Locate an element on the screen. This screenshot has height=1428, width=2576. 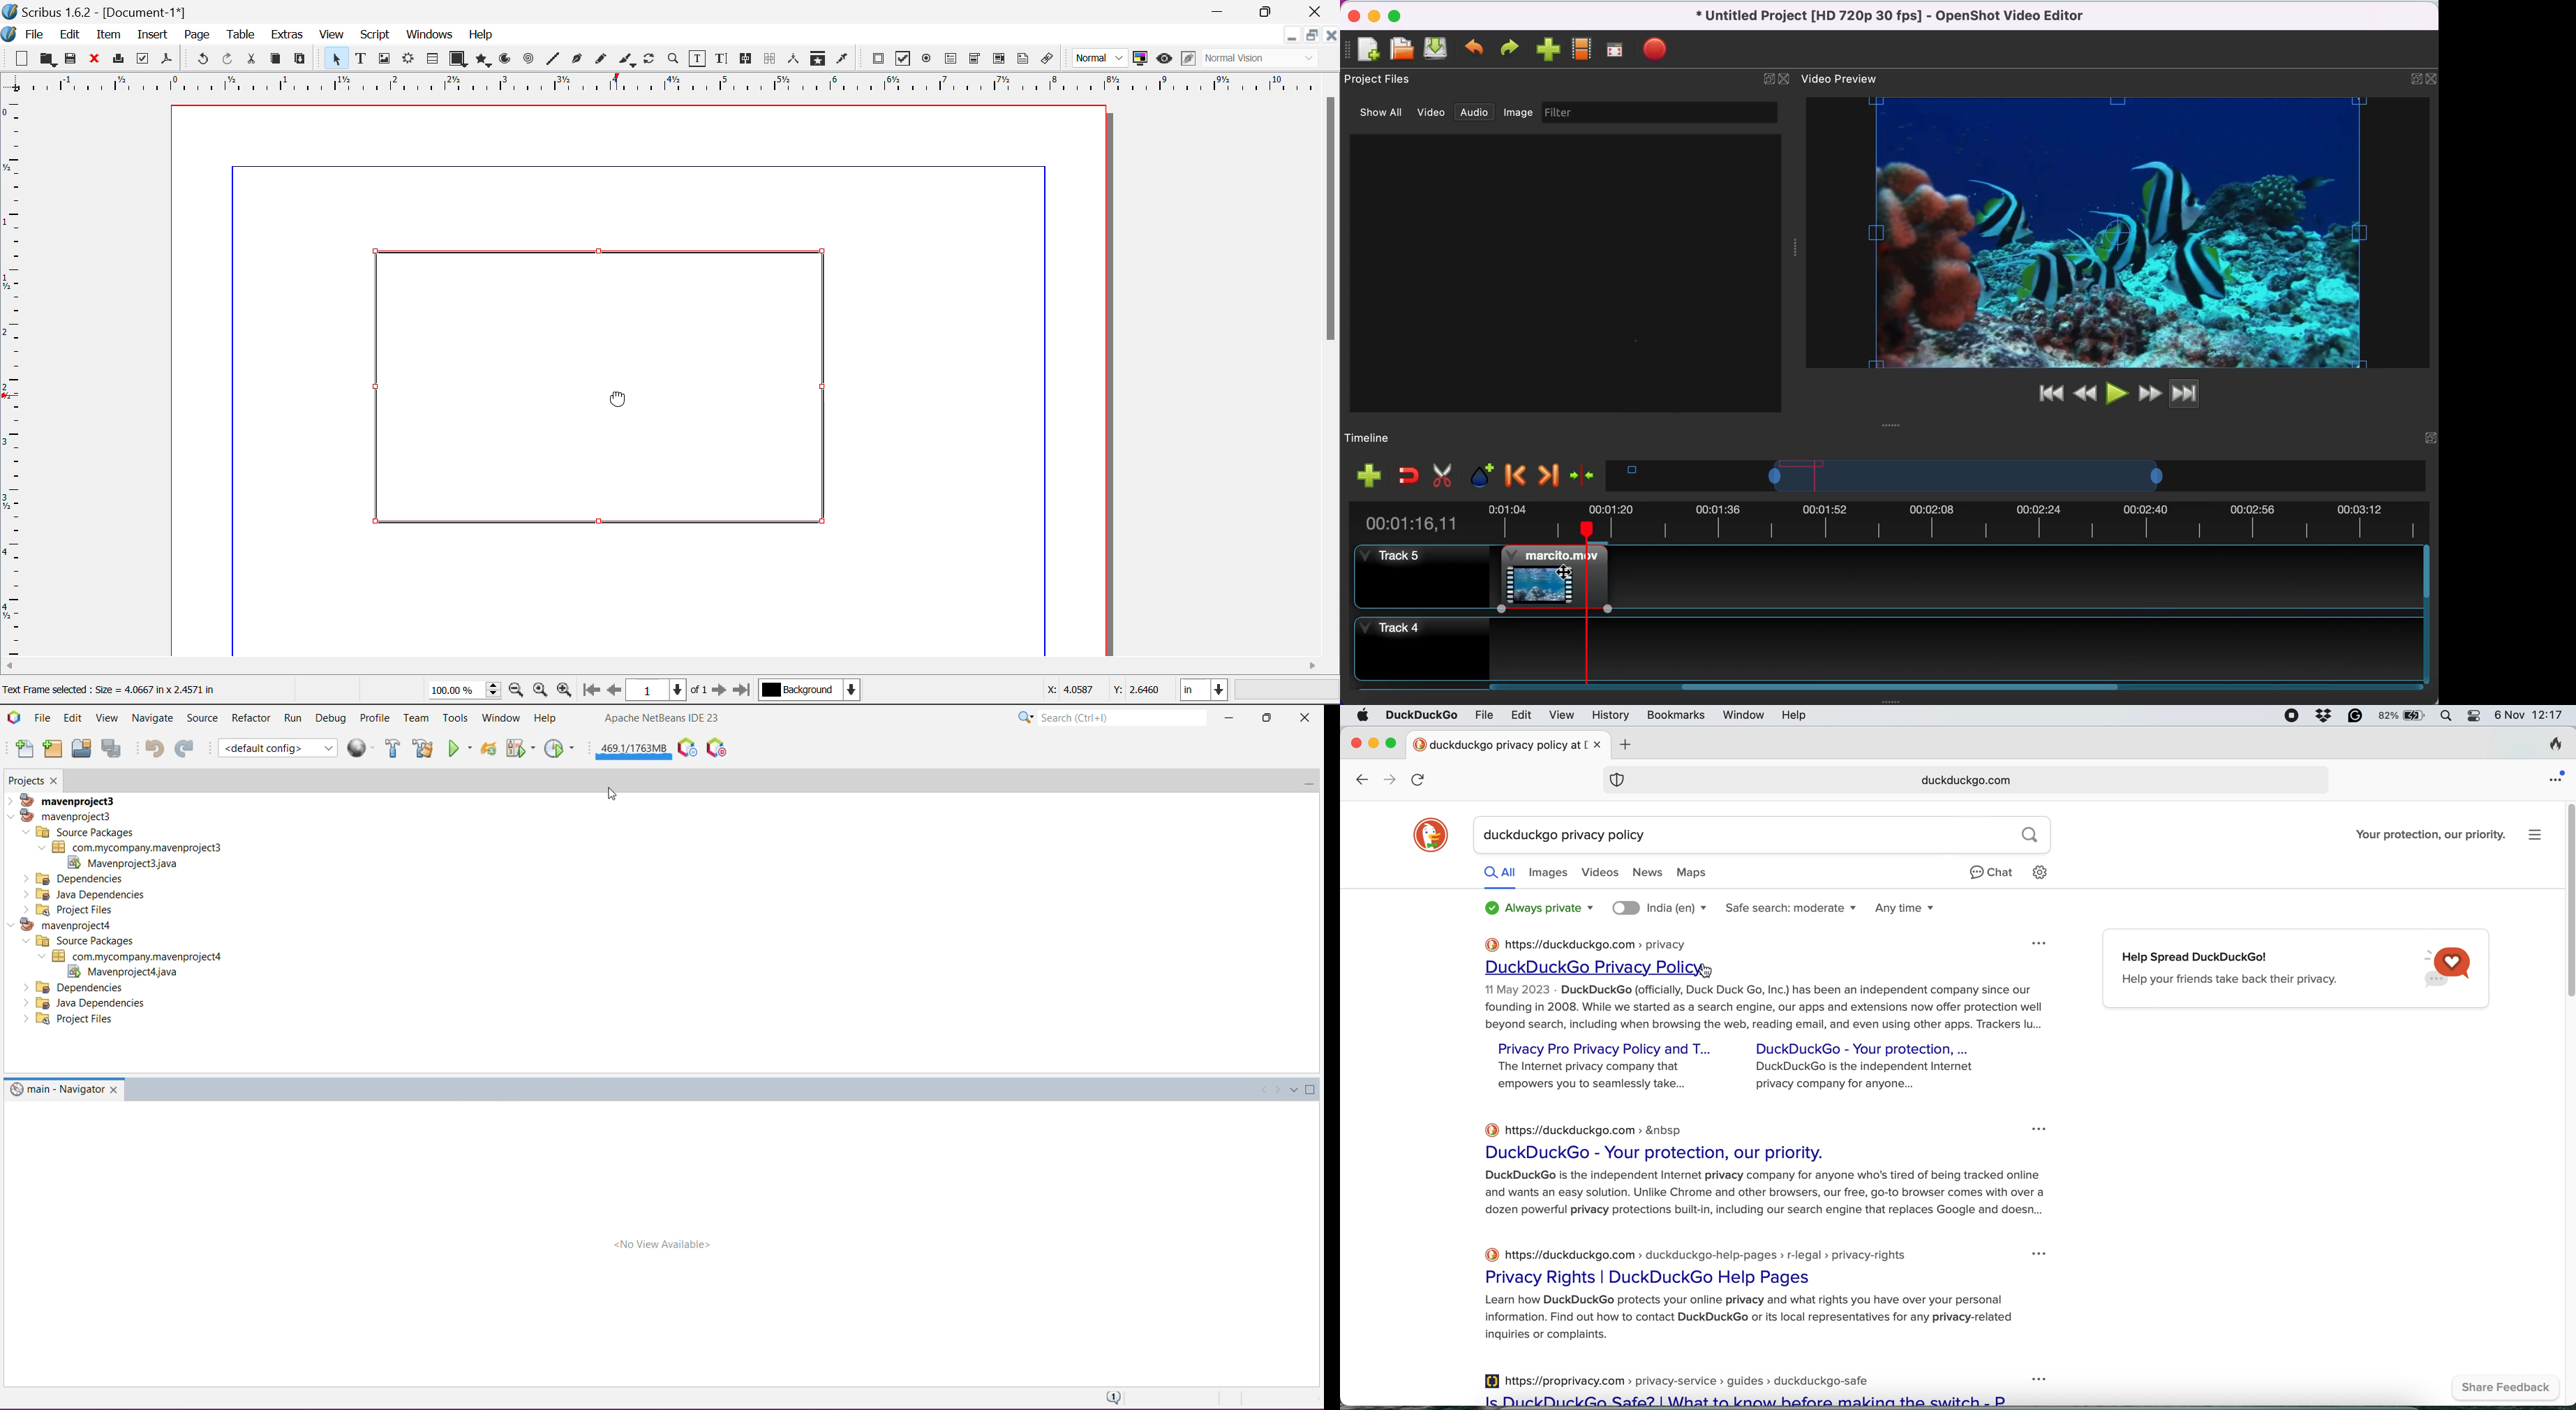
https://duckduckgo.com > &nbsp is located at coordinates (1578, 1125).